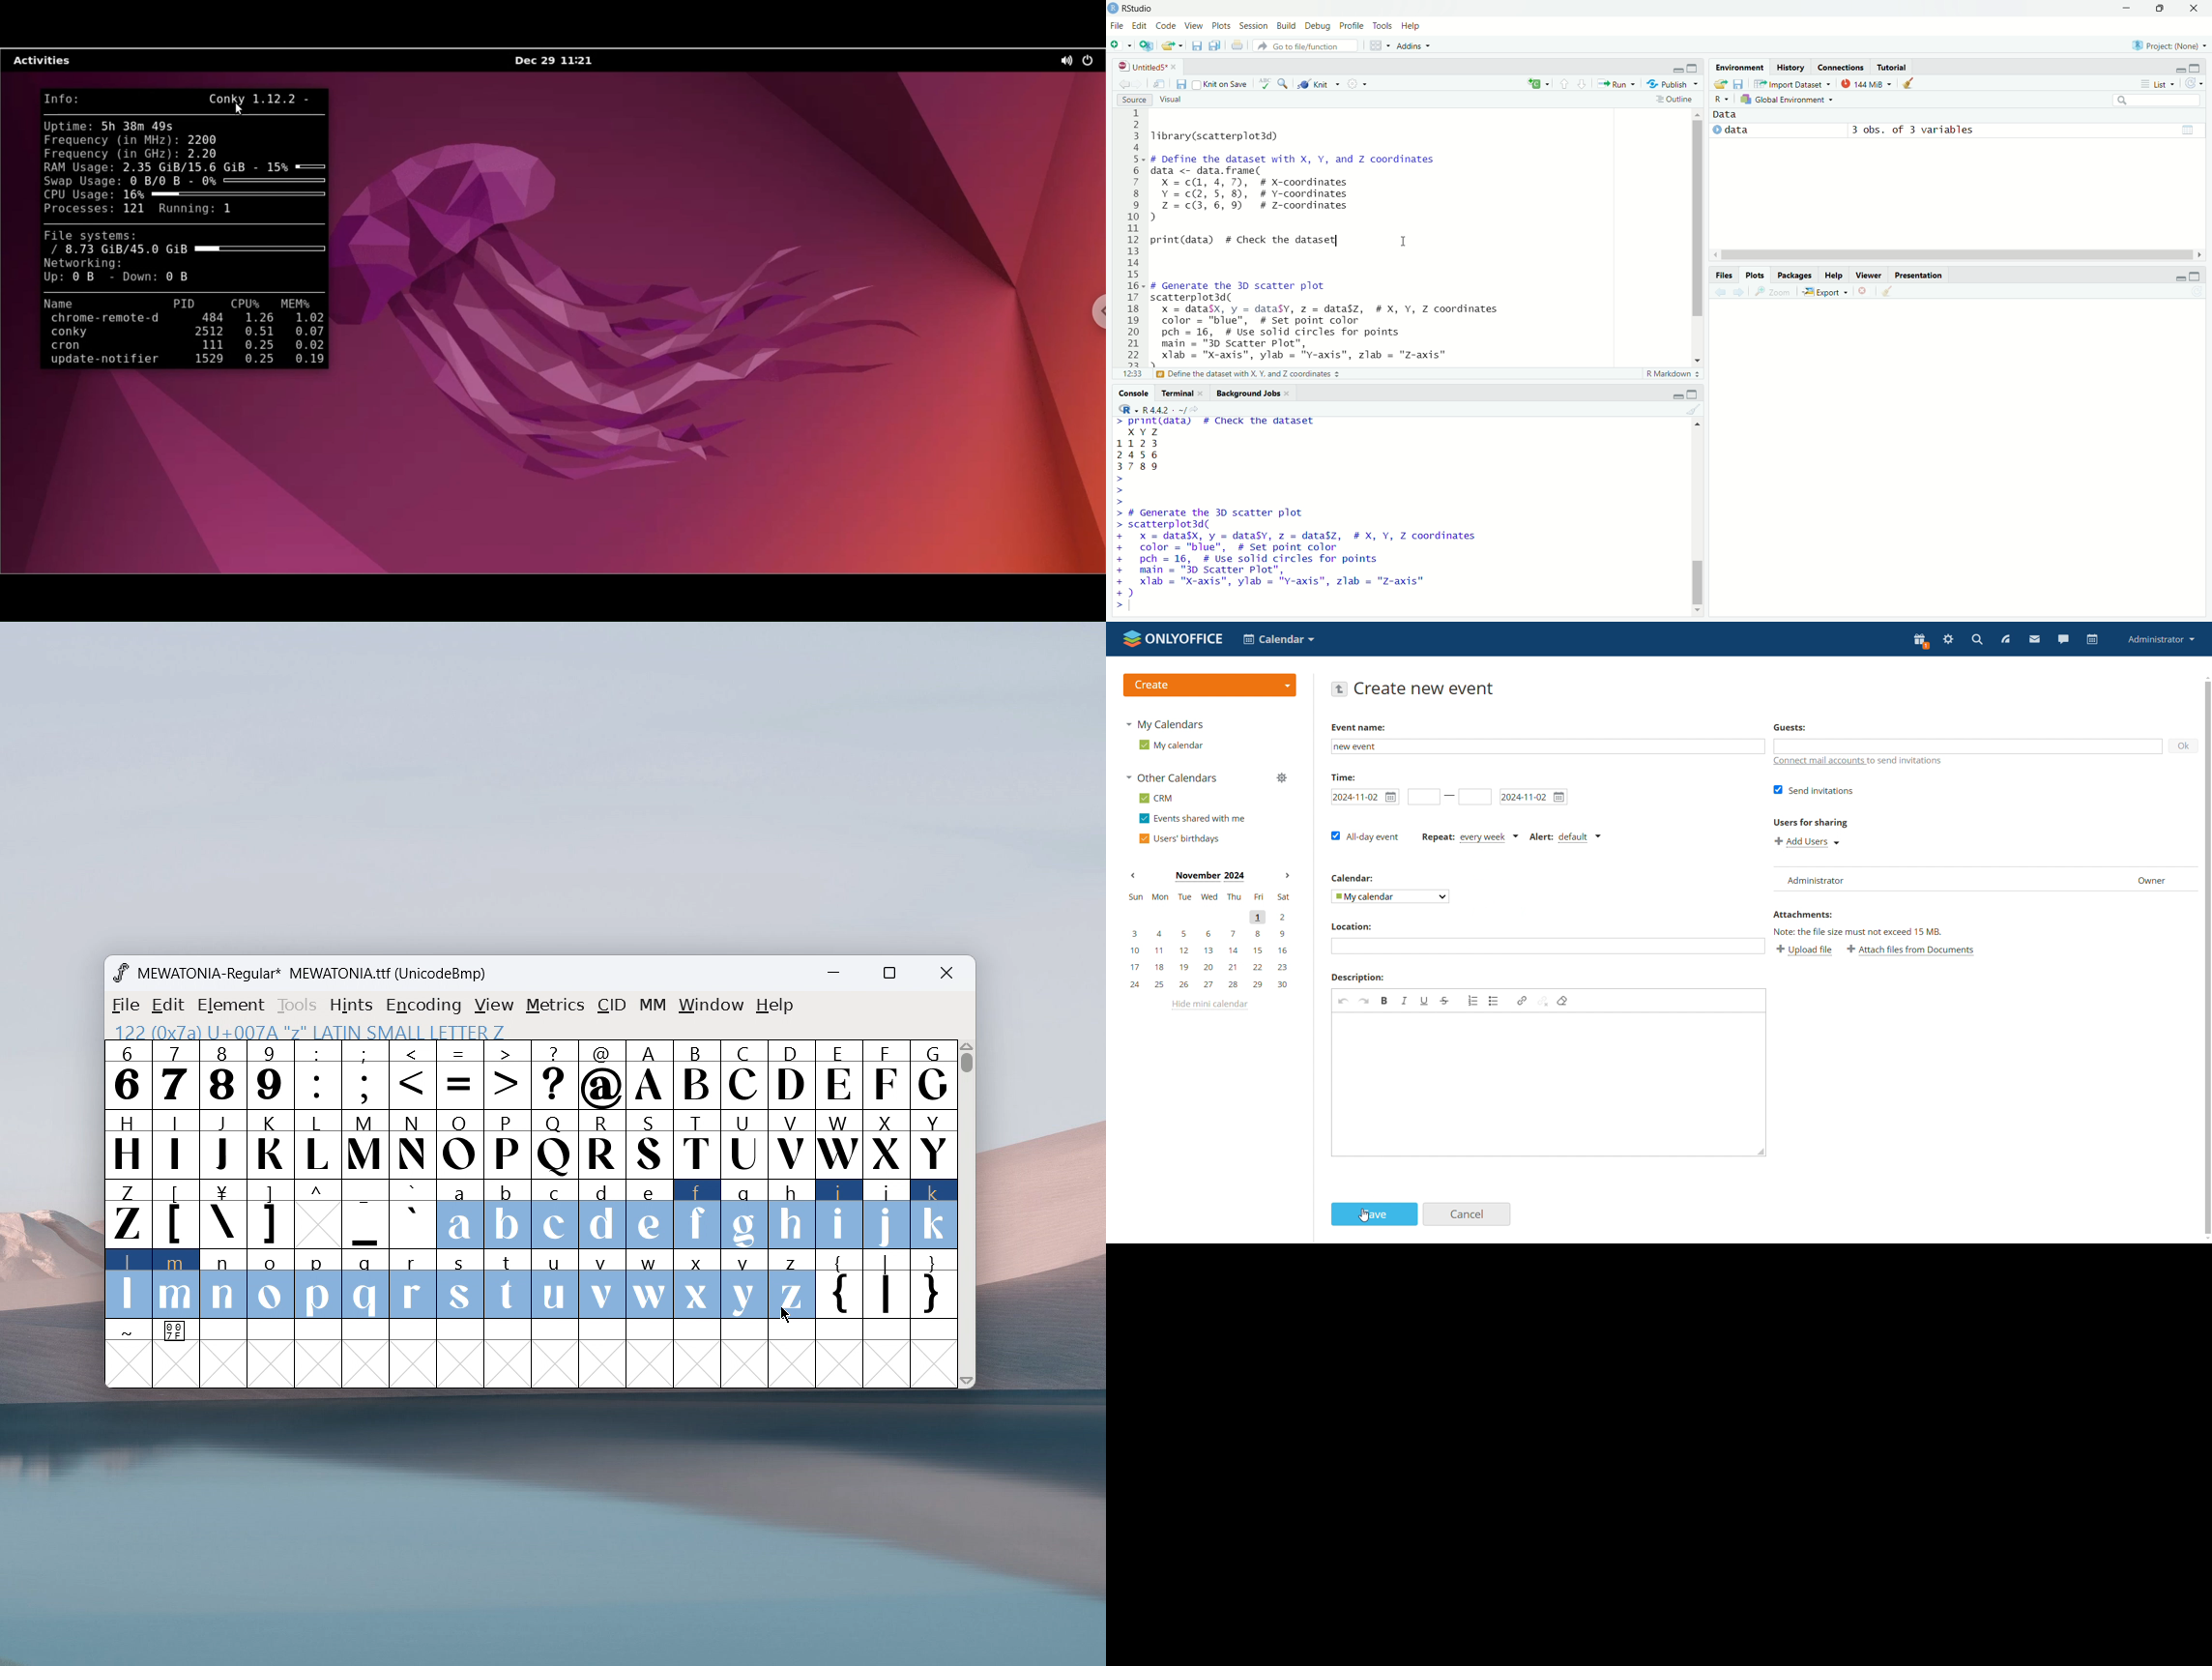 This screenshot has width=2212, height=1680. What do you see at coordinates (2162, 638) in the screenshot?
I see `administrator` at bounding box center [2162, 638].